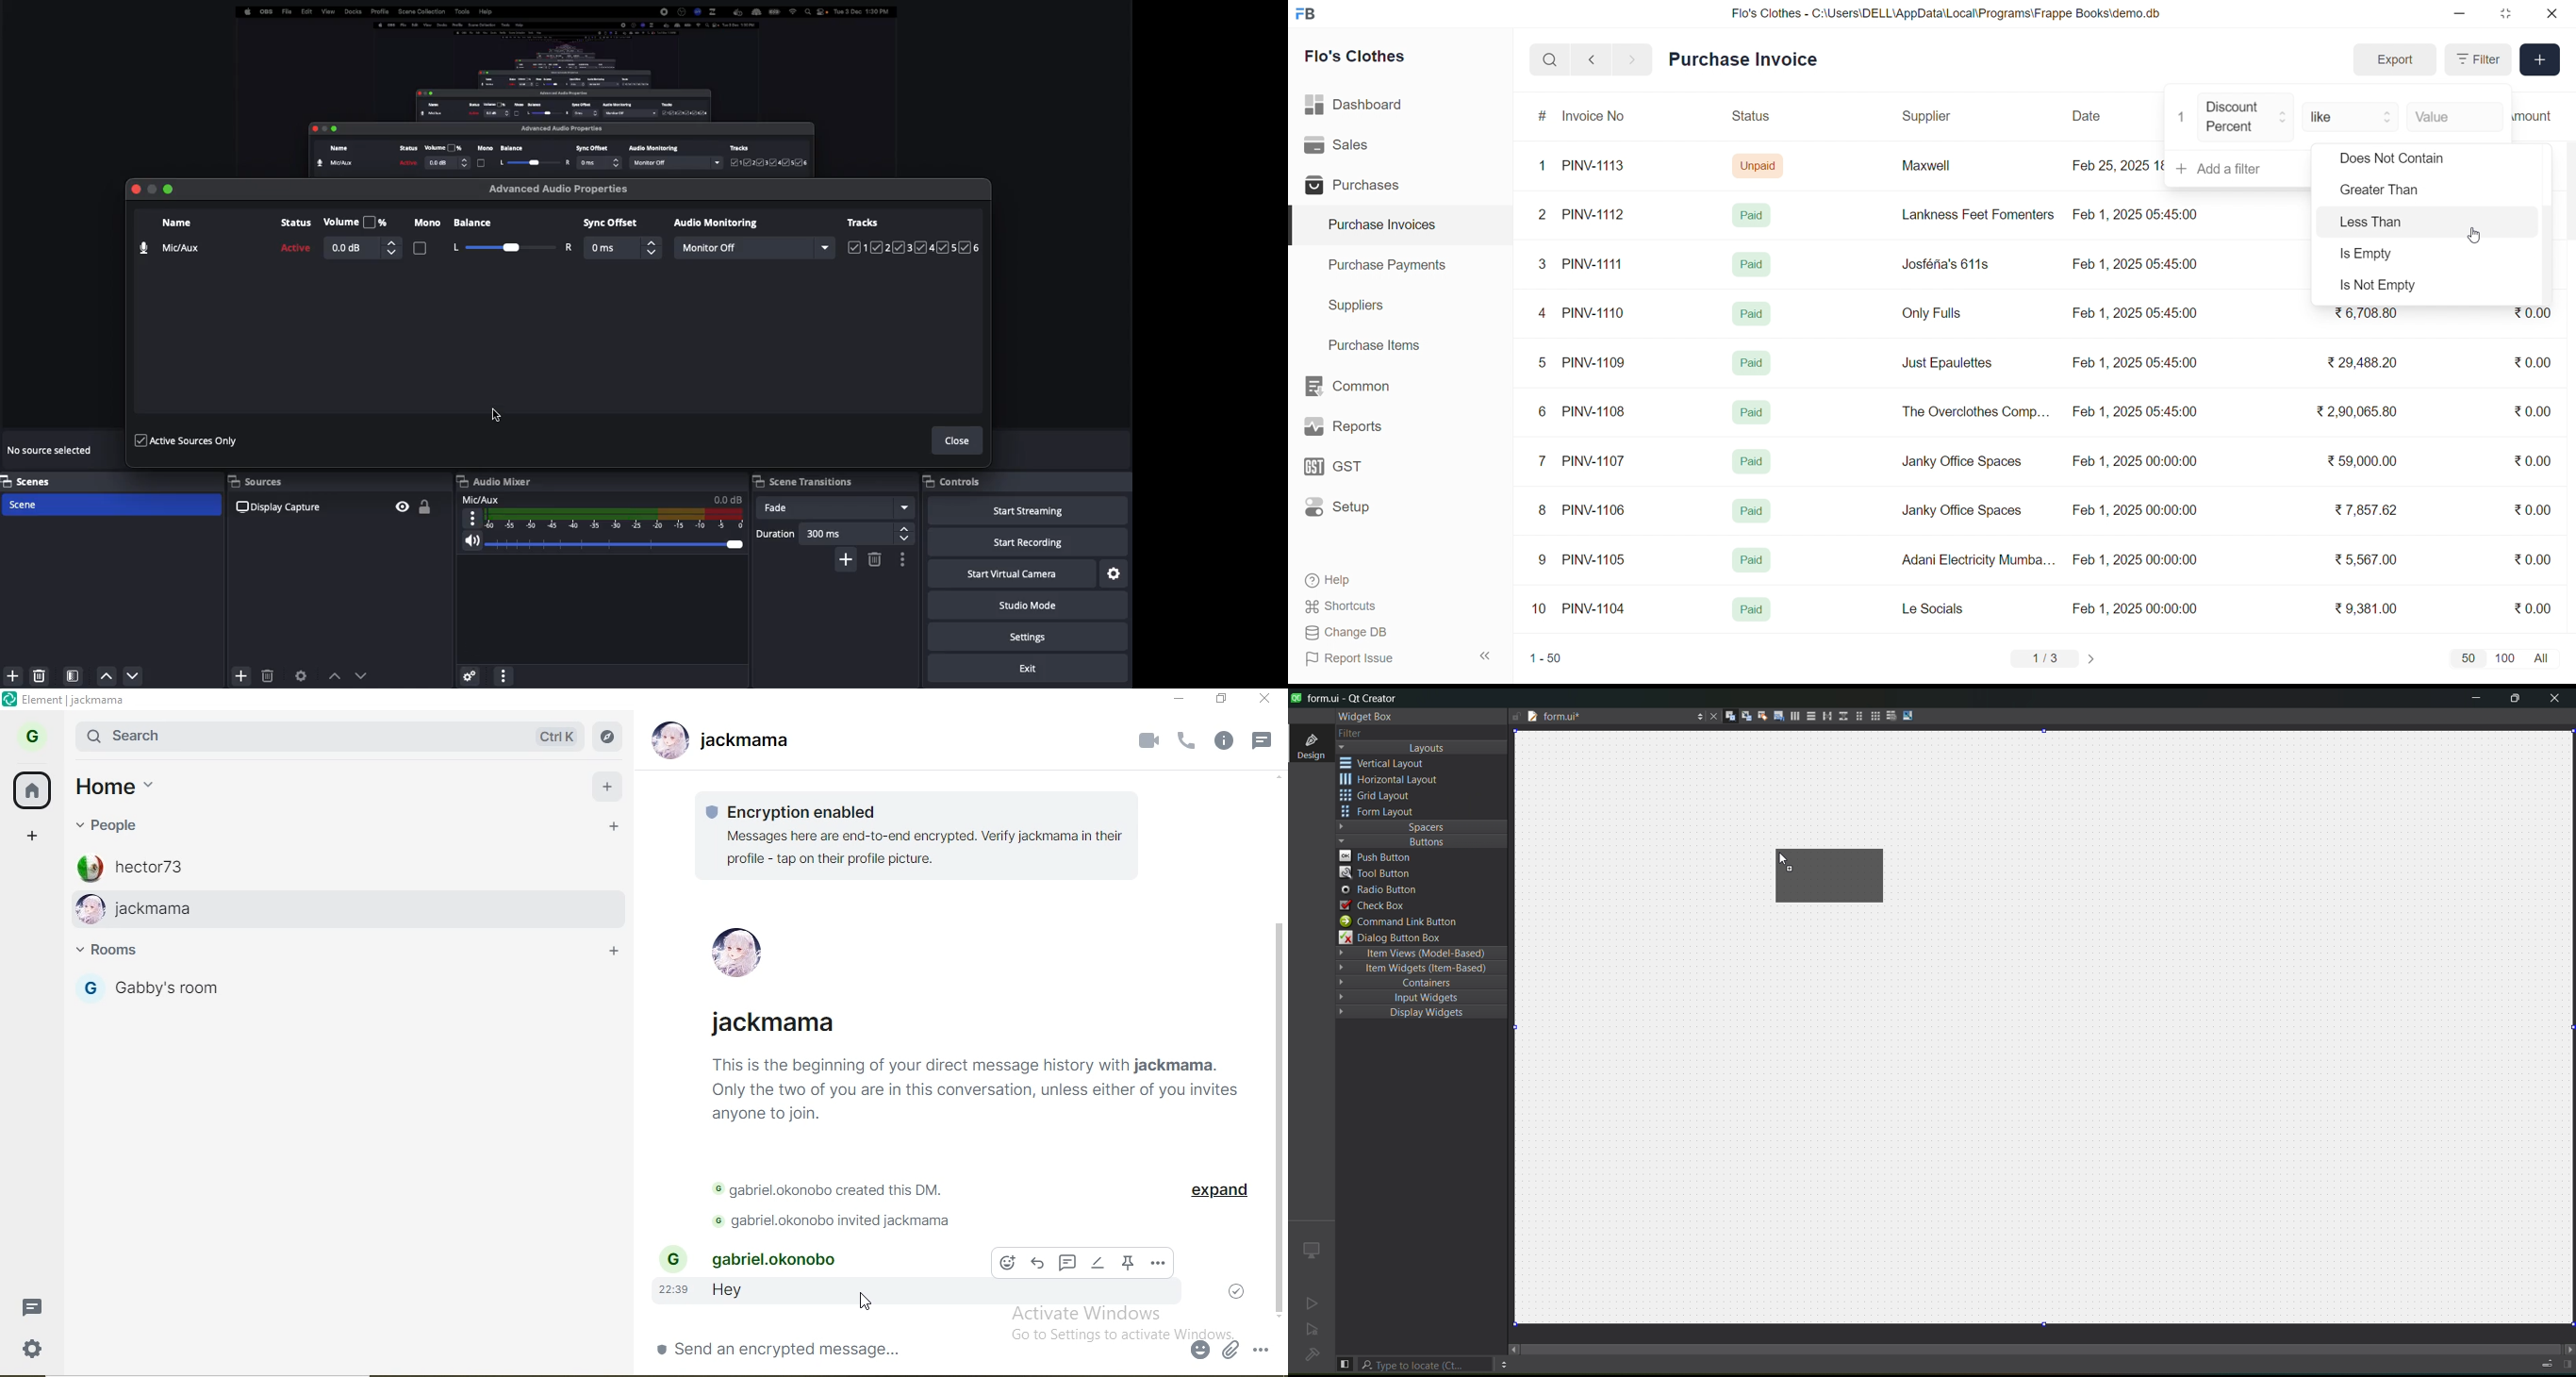  Describe the element at coordinates (1752, 511) in the screenshot. I see `Paid` at that location.